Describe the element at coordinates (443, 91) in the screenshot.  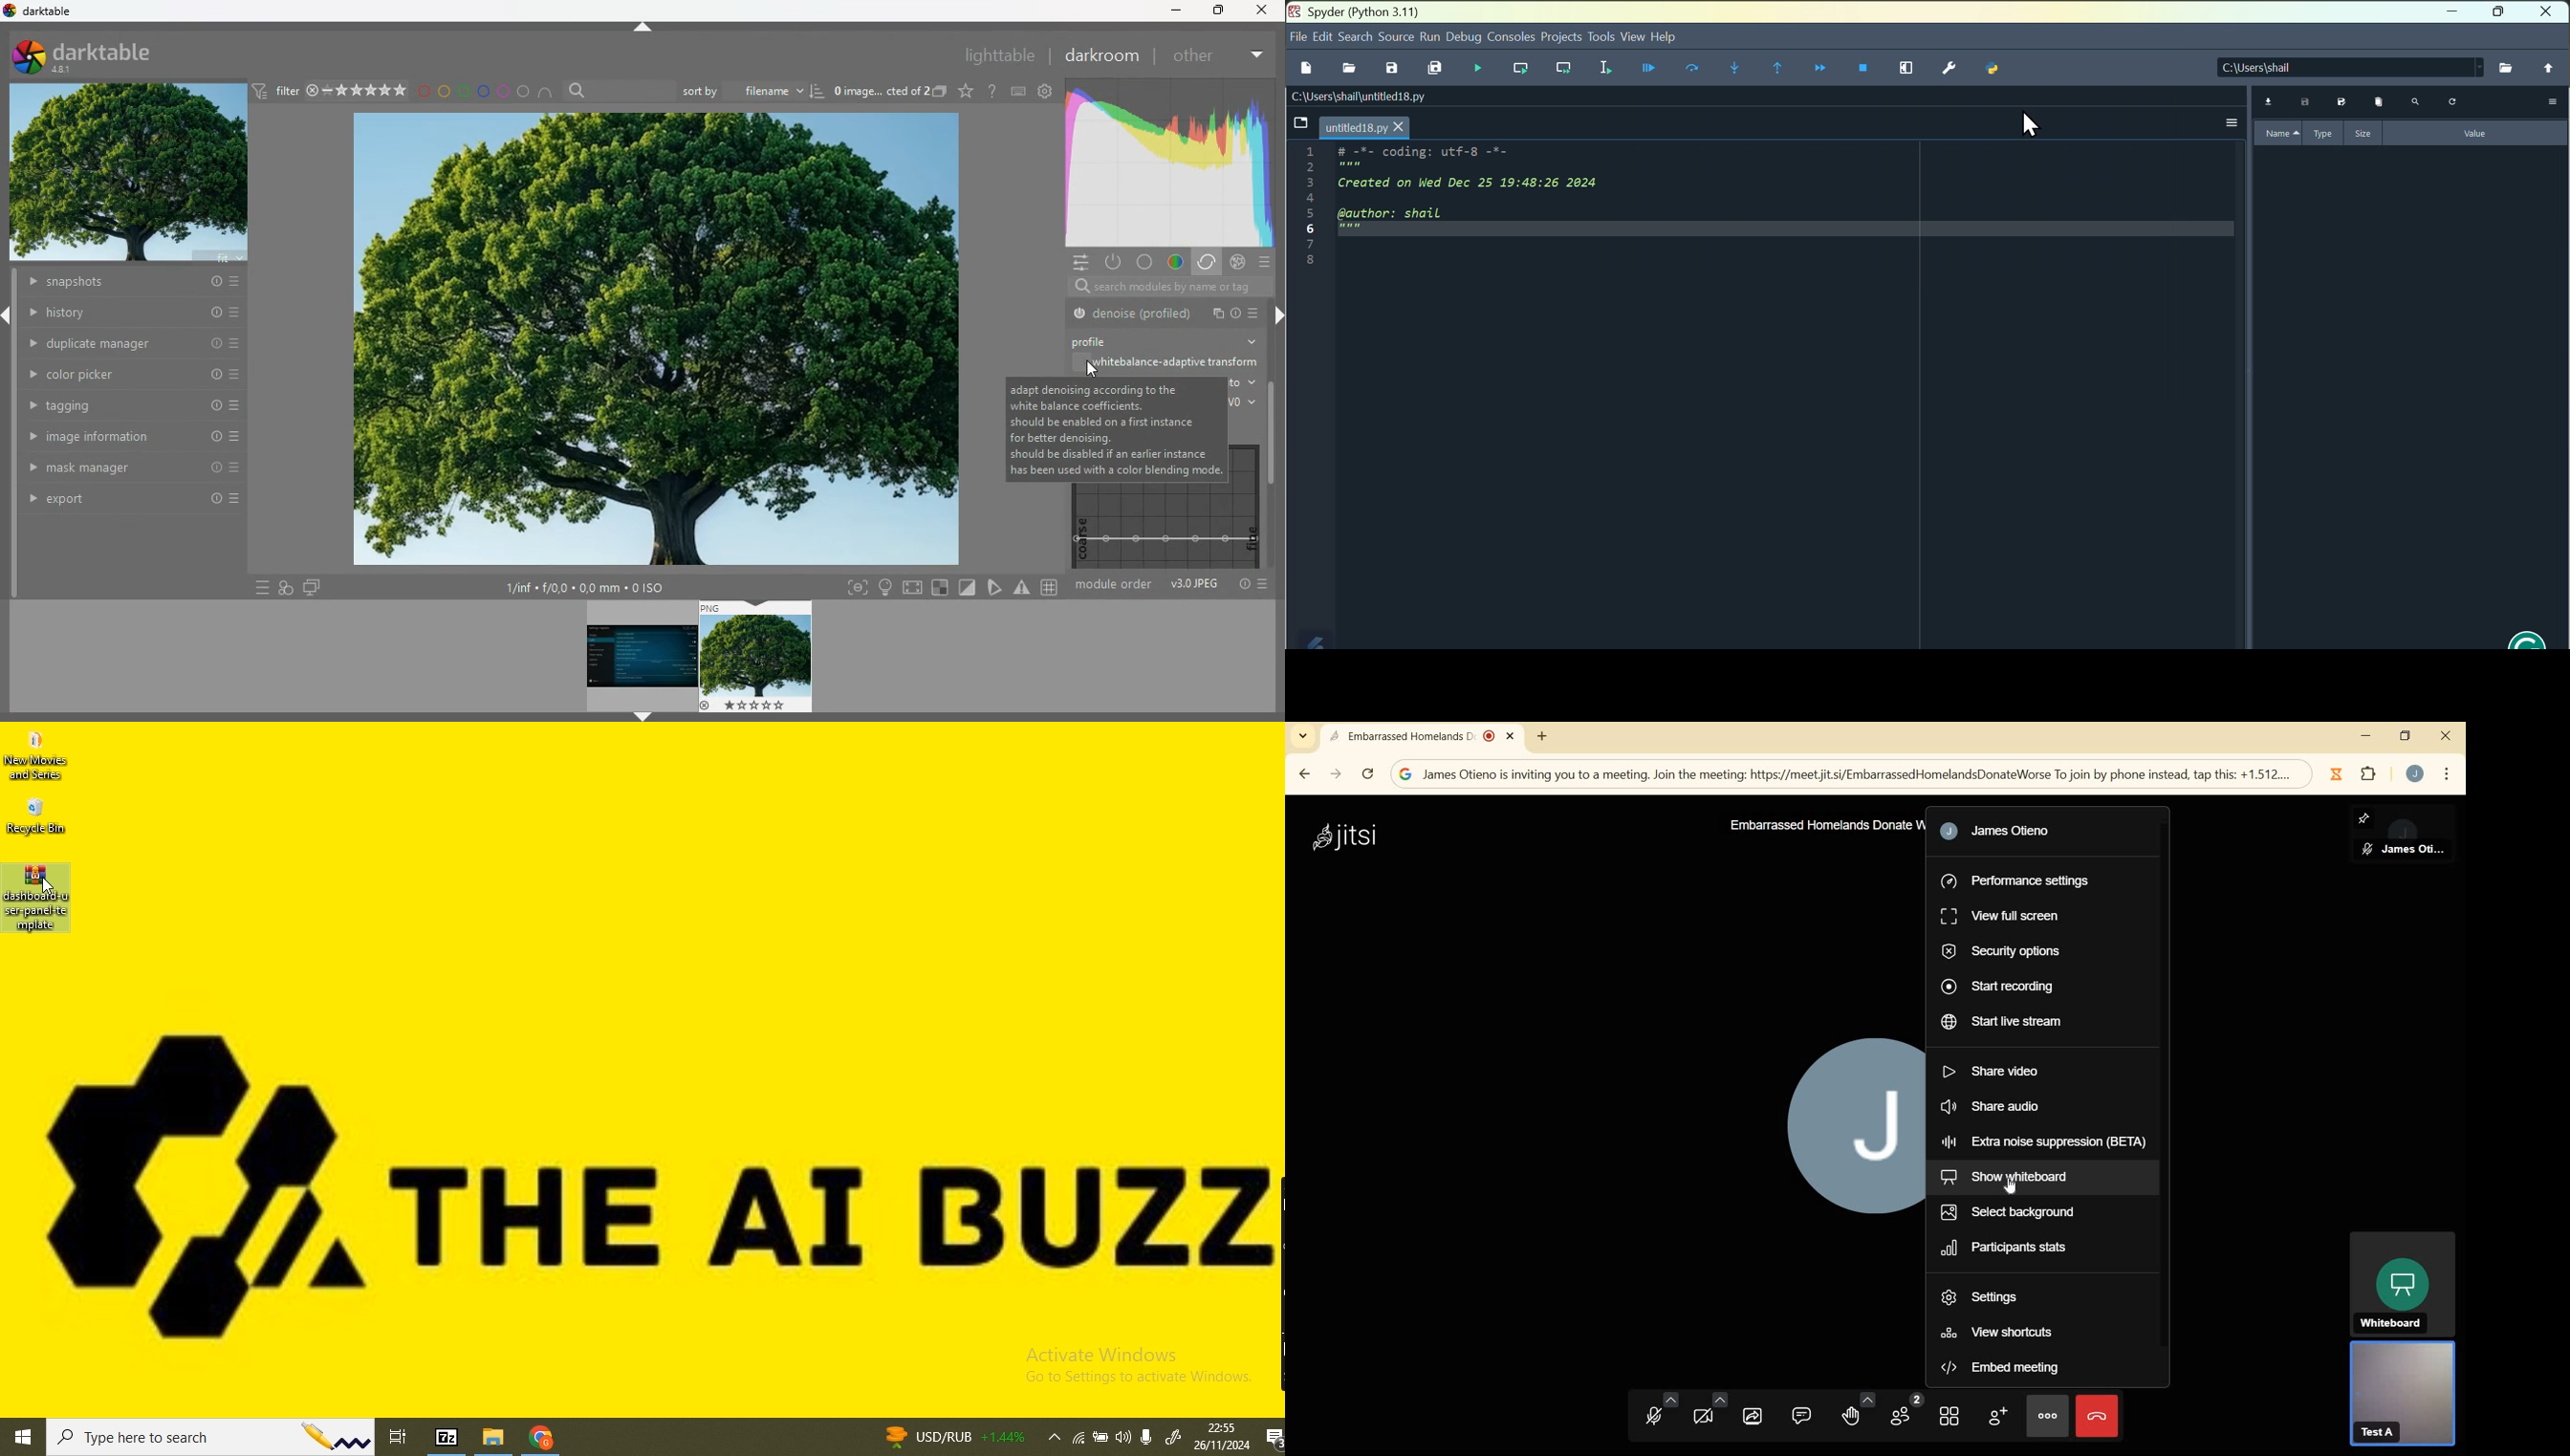
I see `yellow` at that location.